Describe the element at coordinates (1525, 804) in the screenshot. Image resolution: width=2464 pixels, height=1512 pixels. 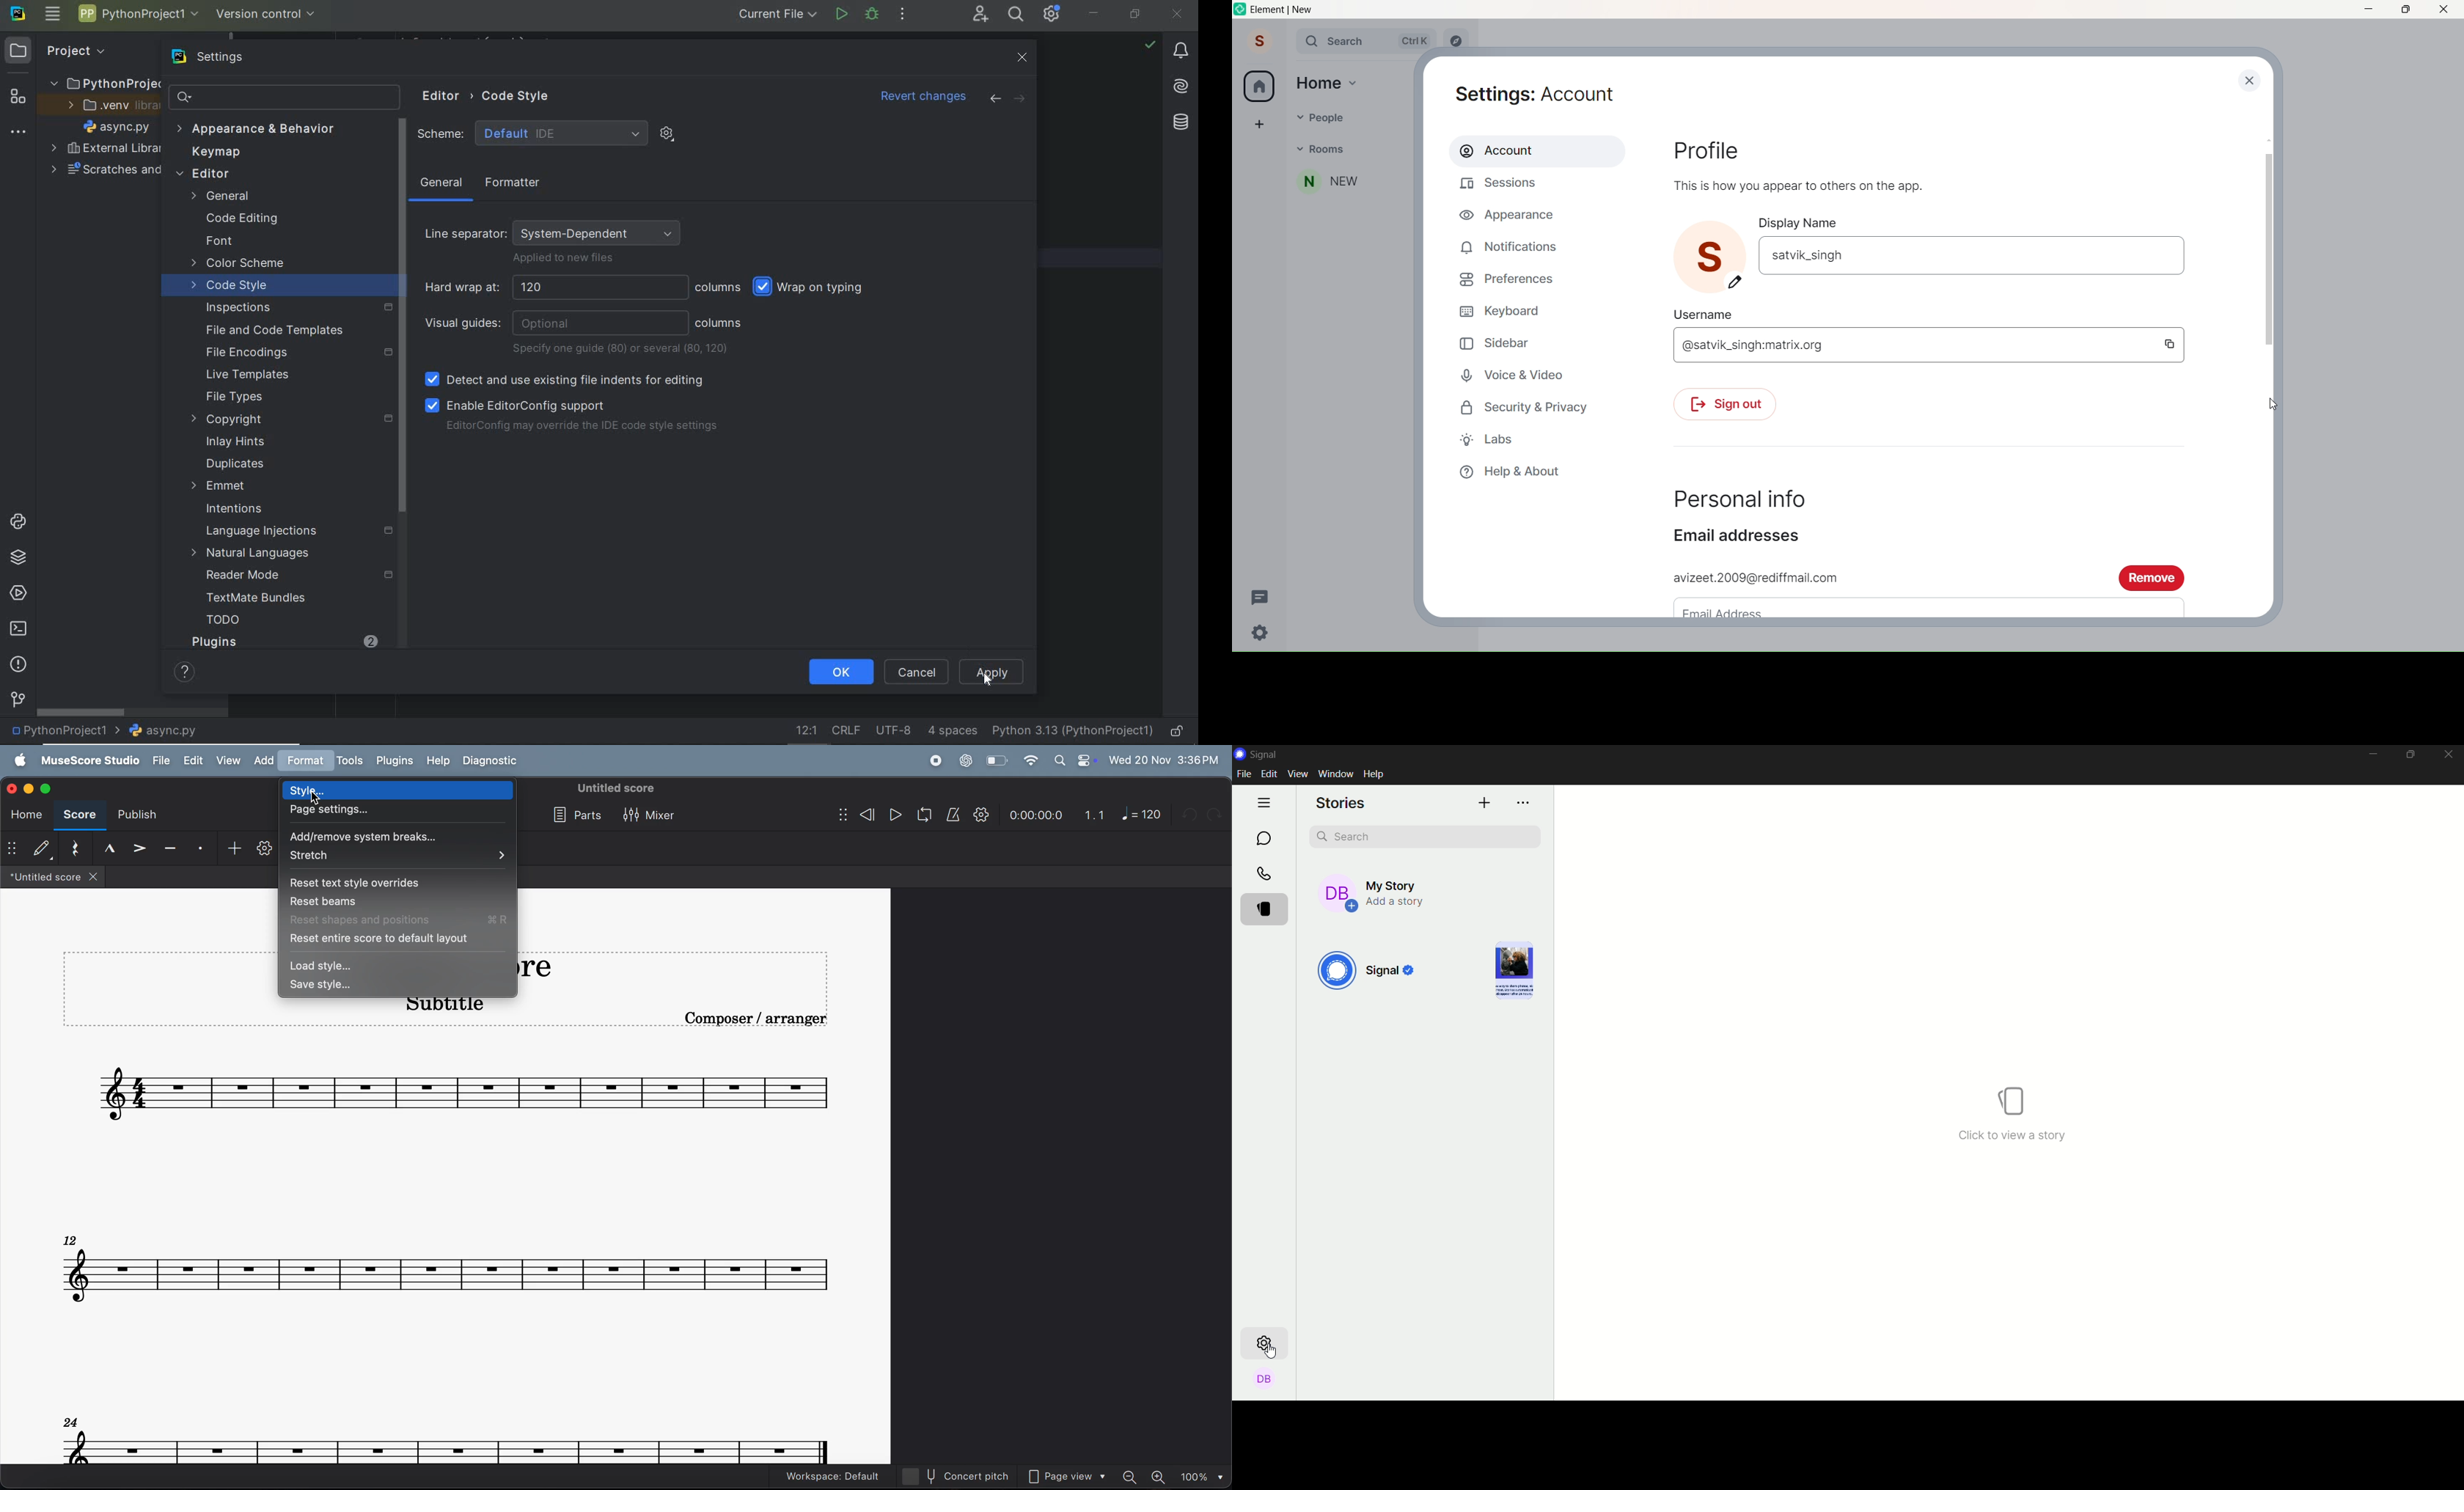
I see `options` at that location.